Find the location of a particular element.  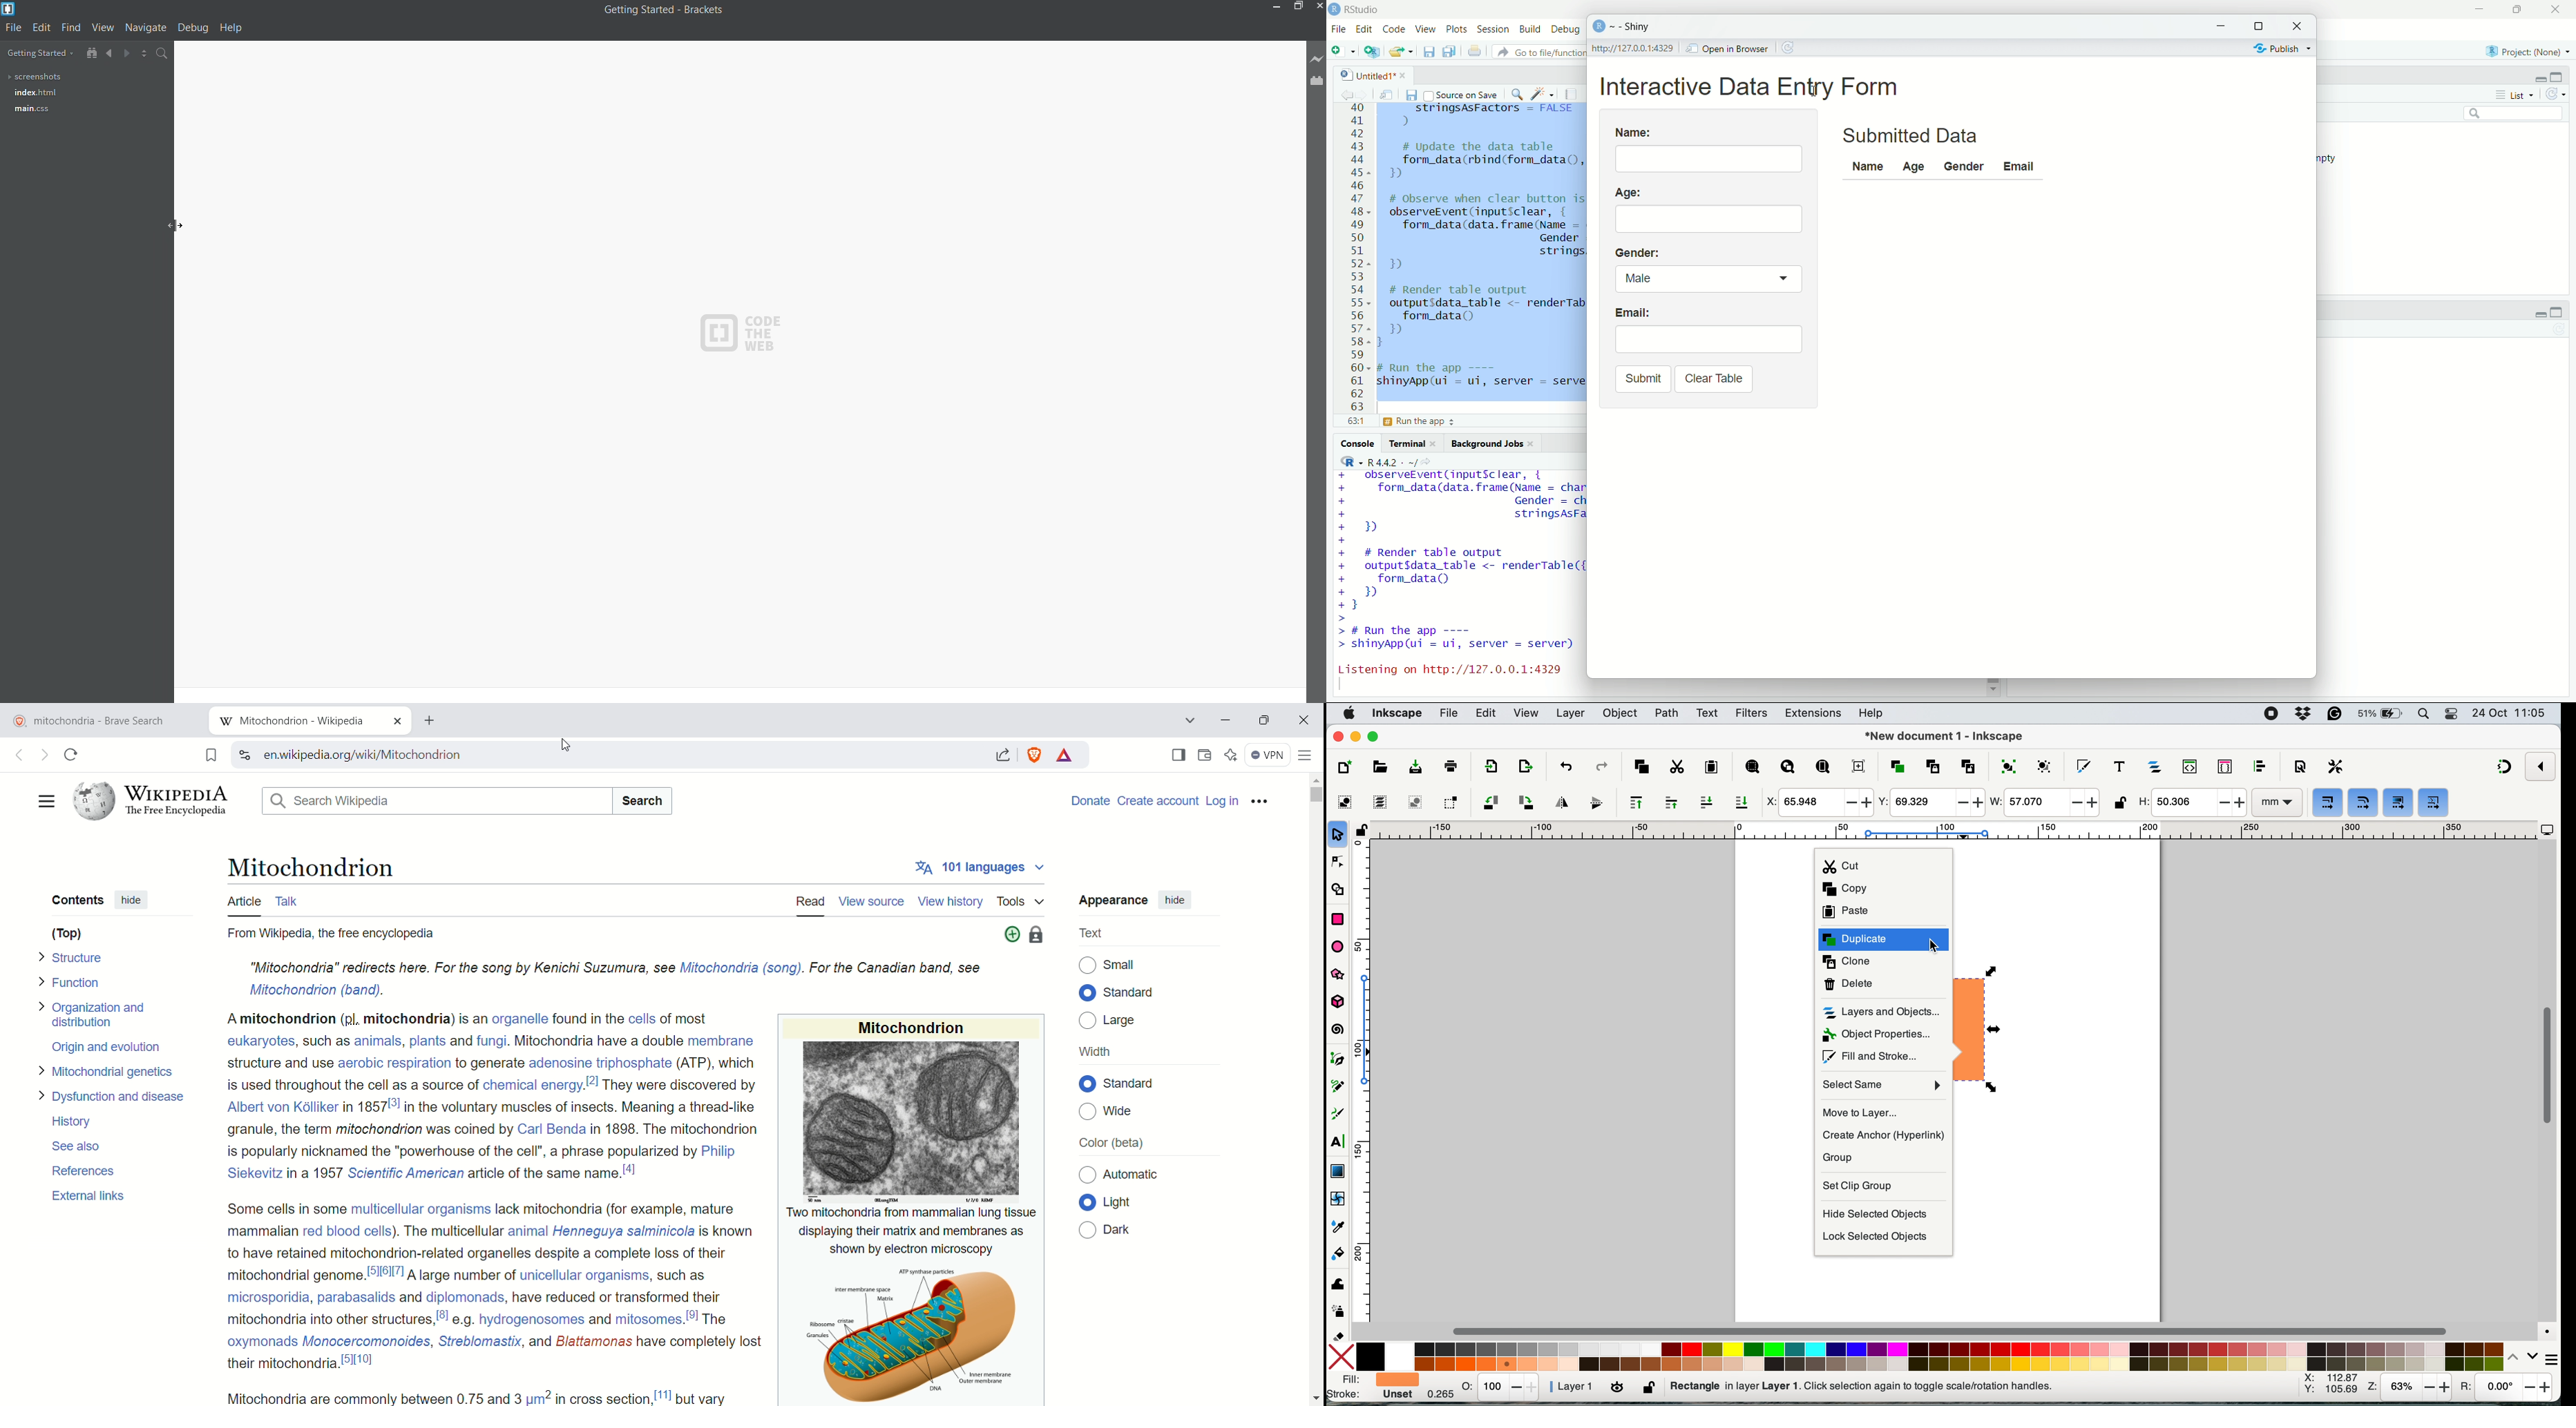

console is located at coordinates (1356, 444).